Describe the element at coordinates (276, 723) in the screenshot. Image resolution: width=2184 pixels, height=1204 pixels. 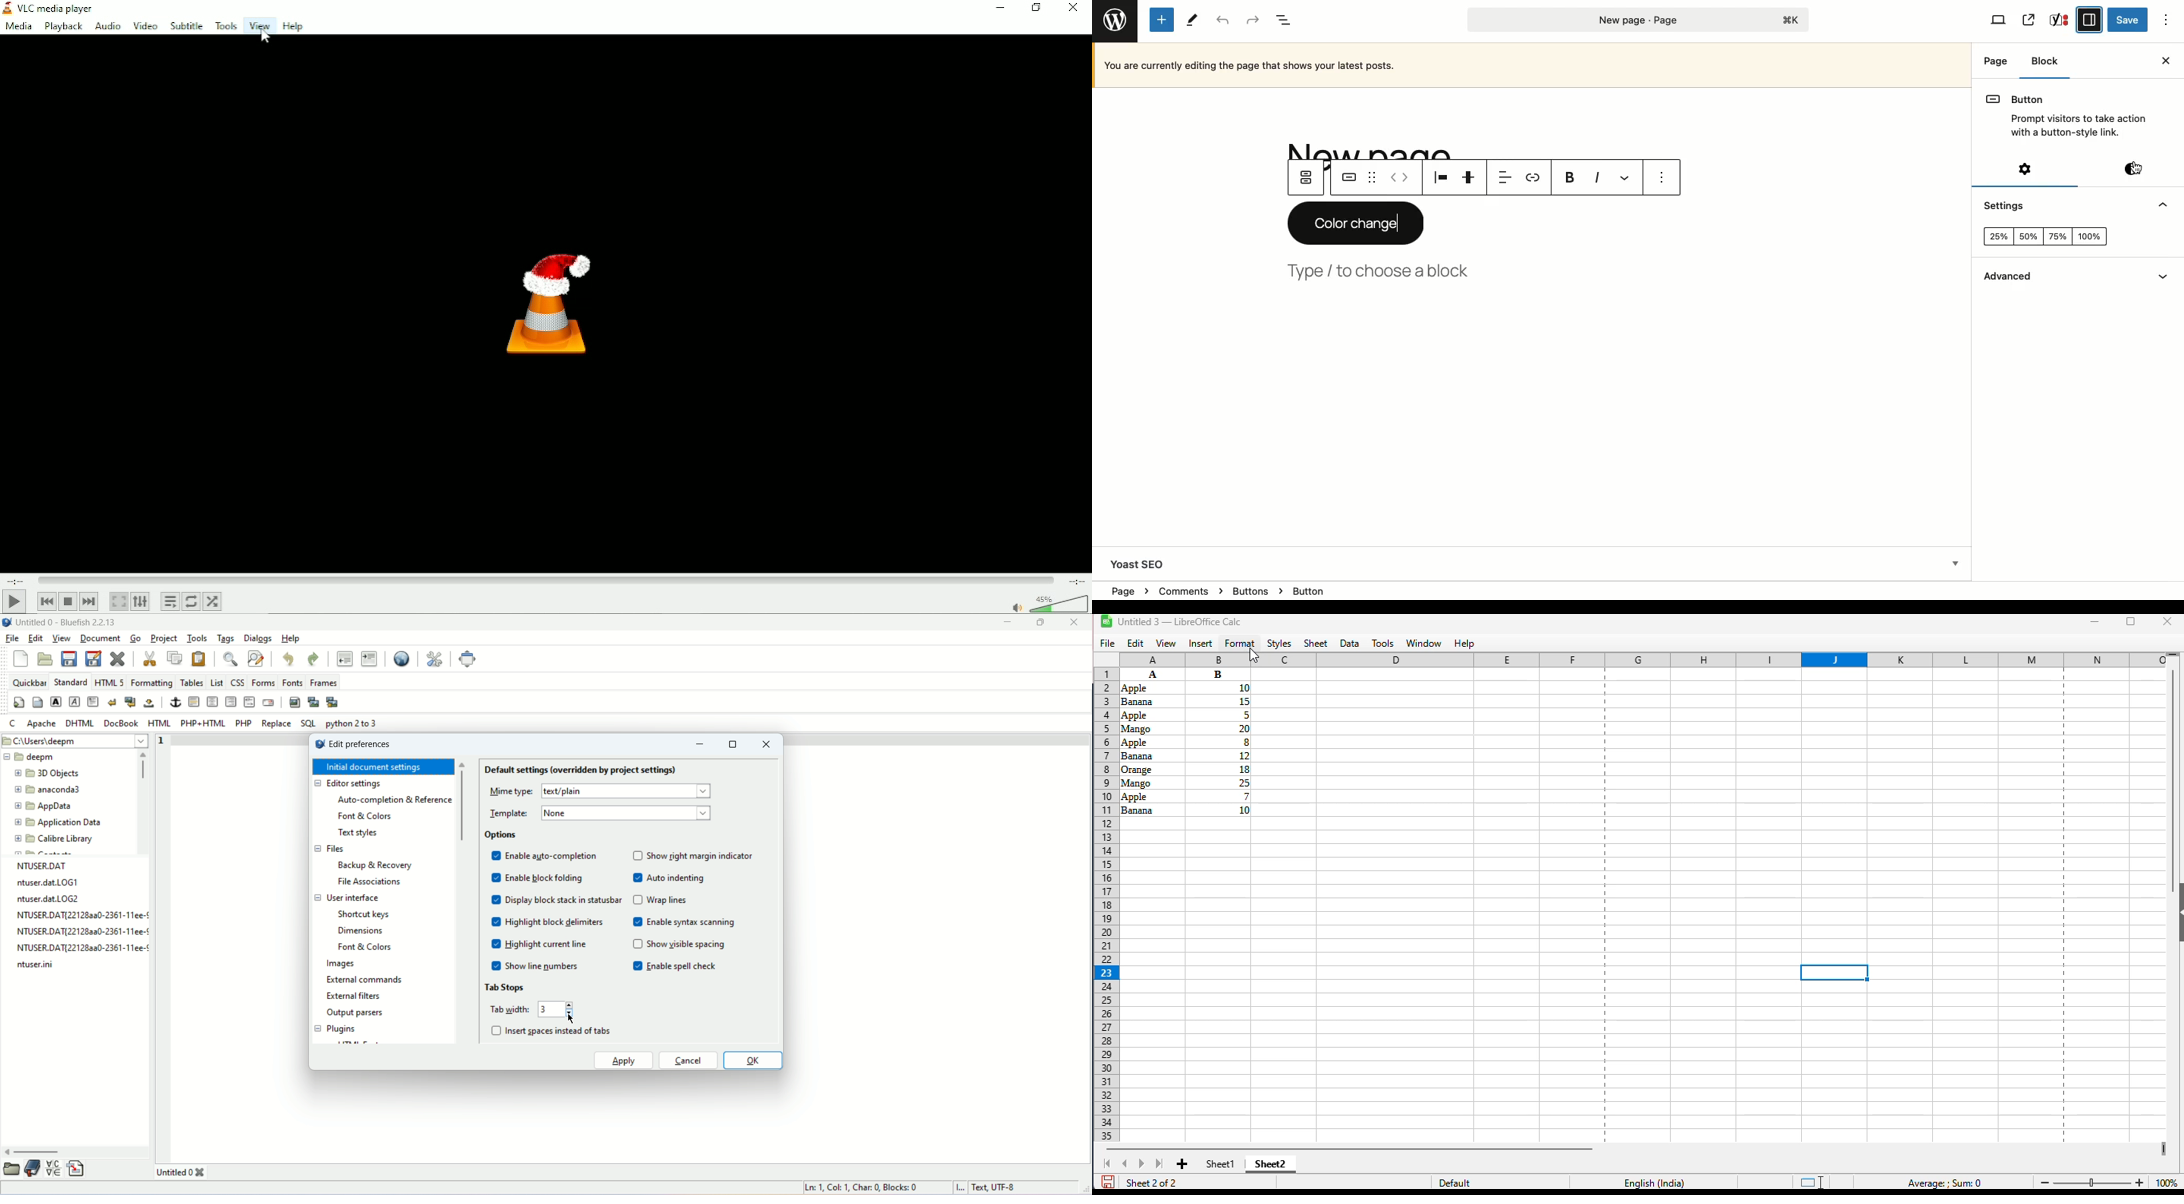
I see `REPLACE` at that location.